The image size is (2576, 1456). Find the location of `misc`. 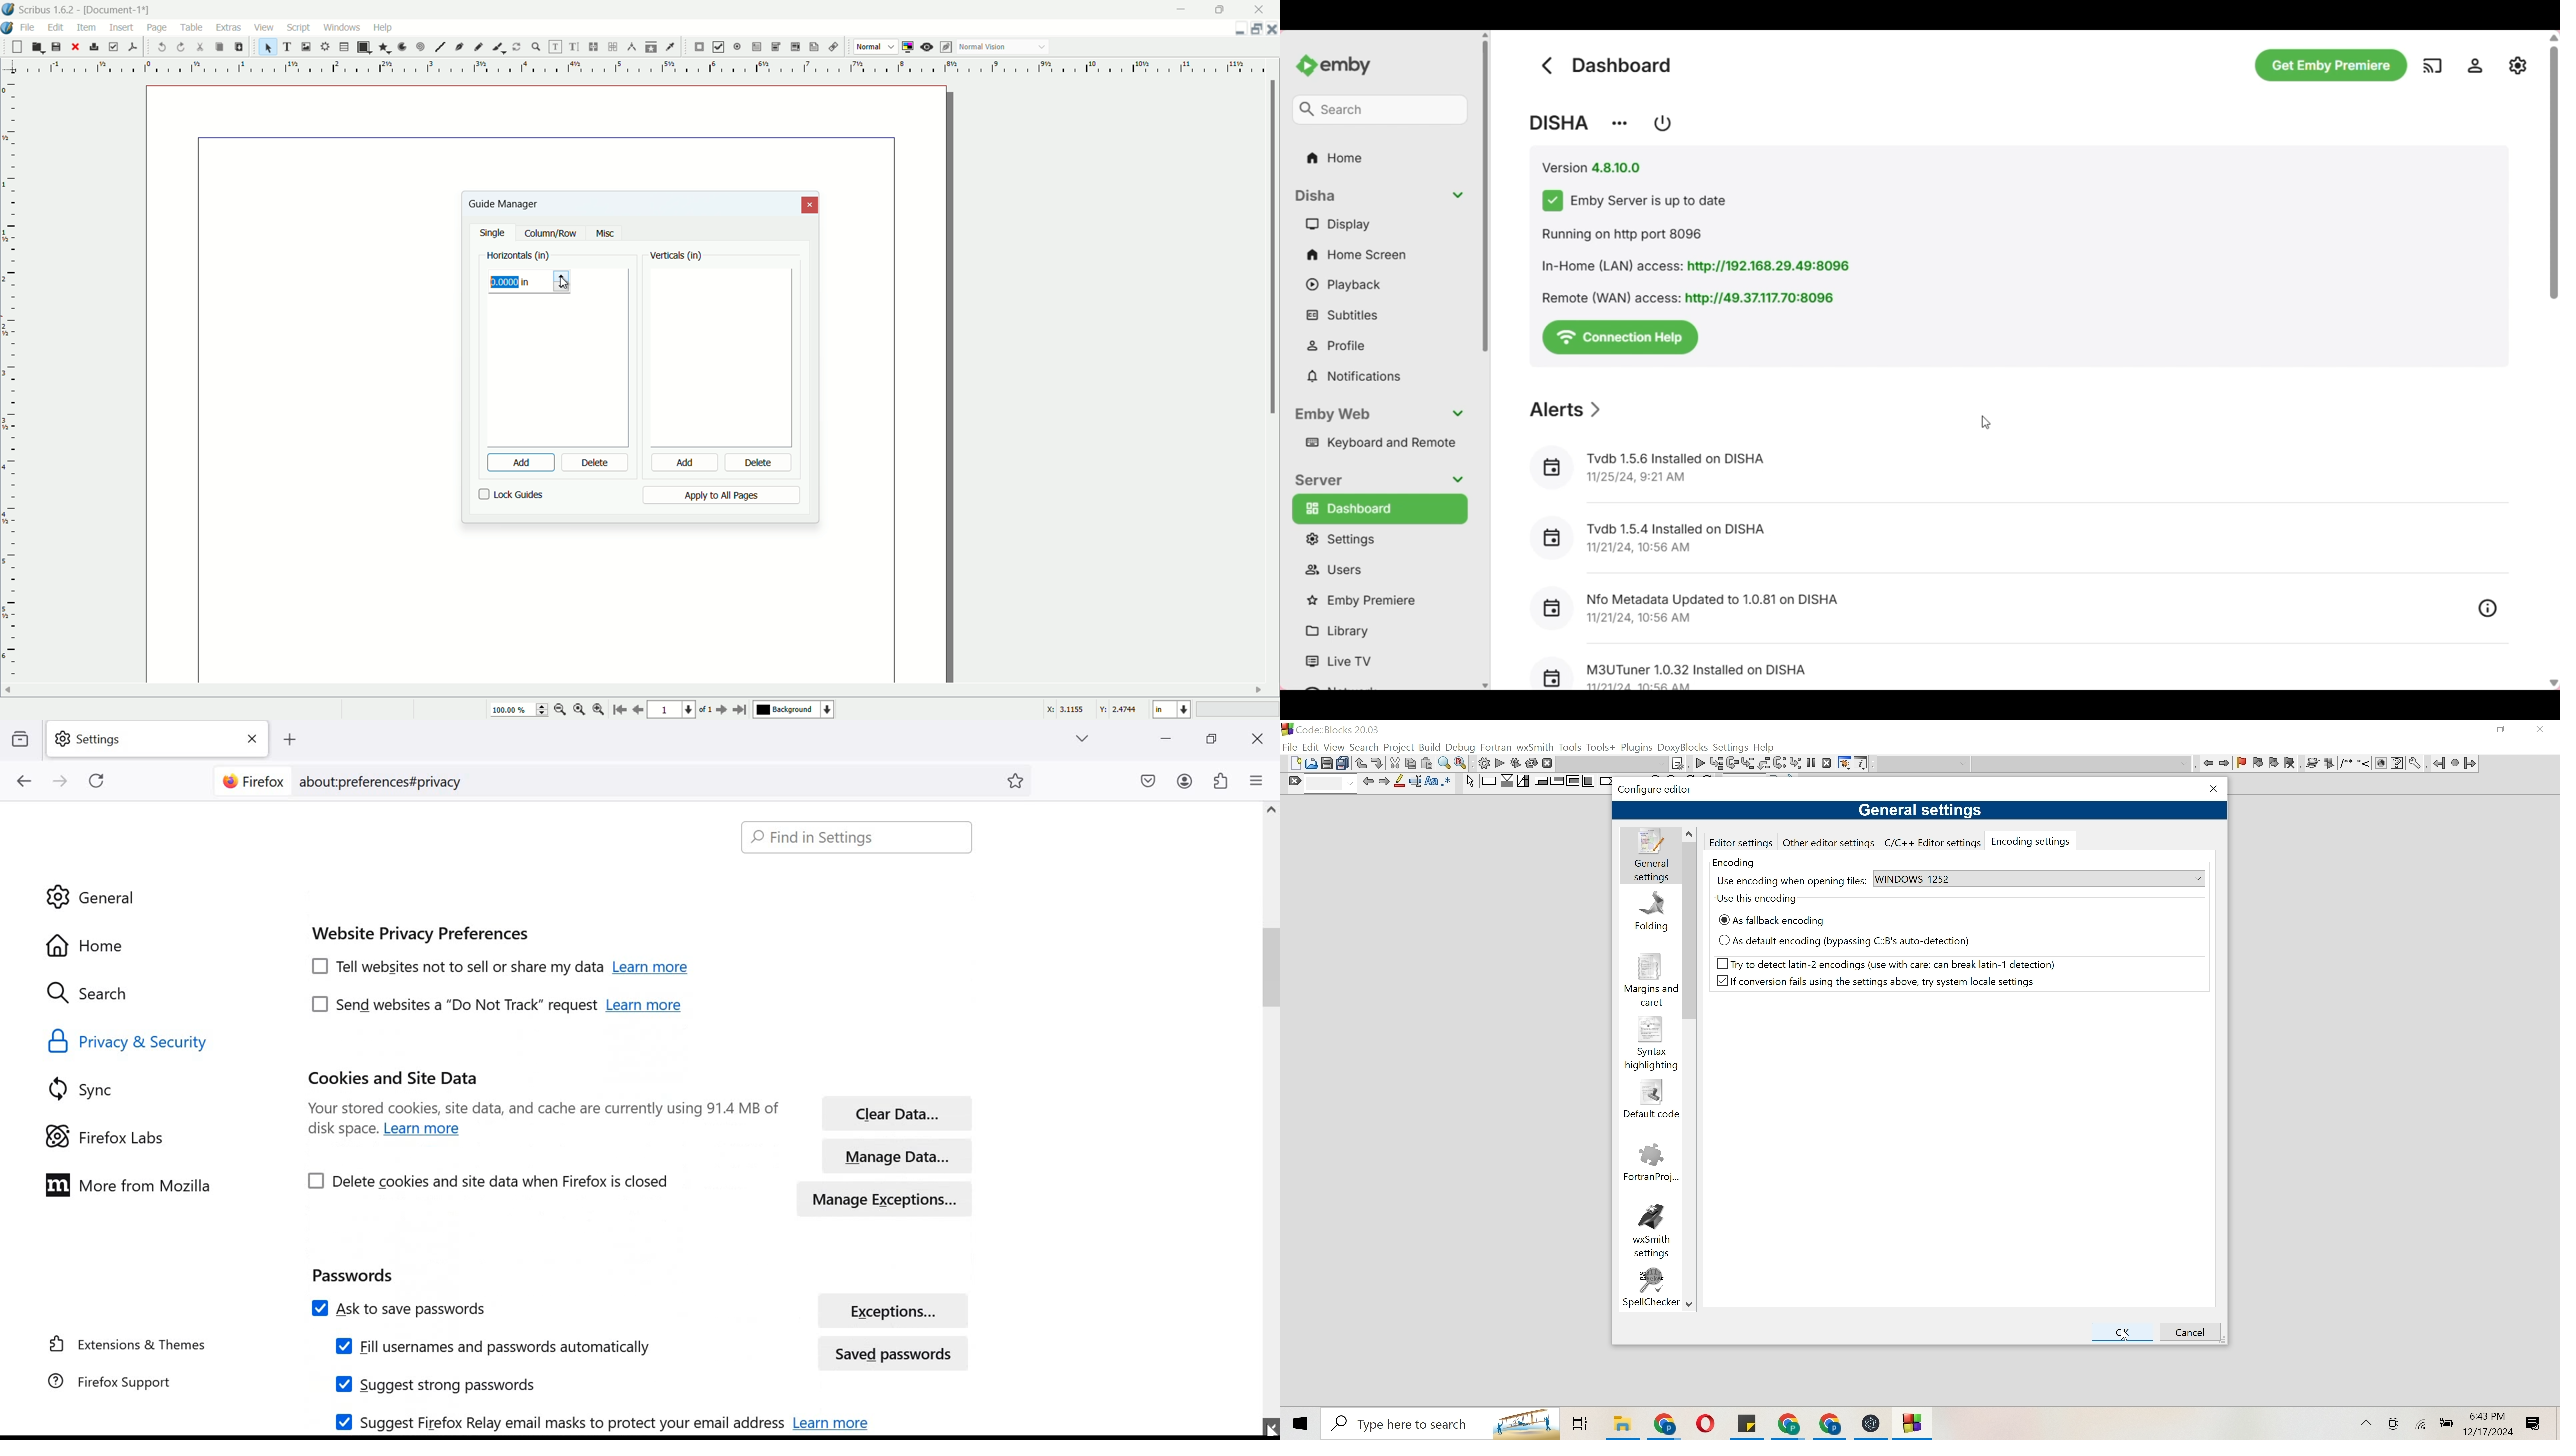

misc is located at coordinates (605, 234).